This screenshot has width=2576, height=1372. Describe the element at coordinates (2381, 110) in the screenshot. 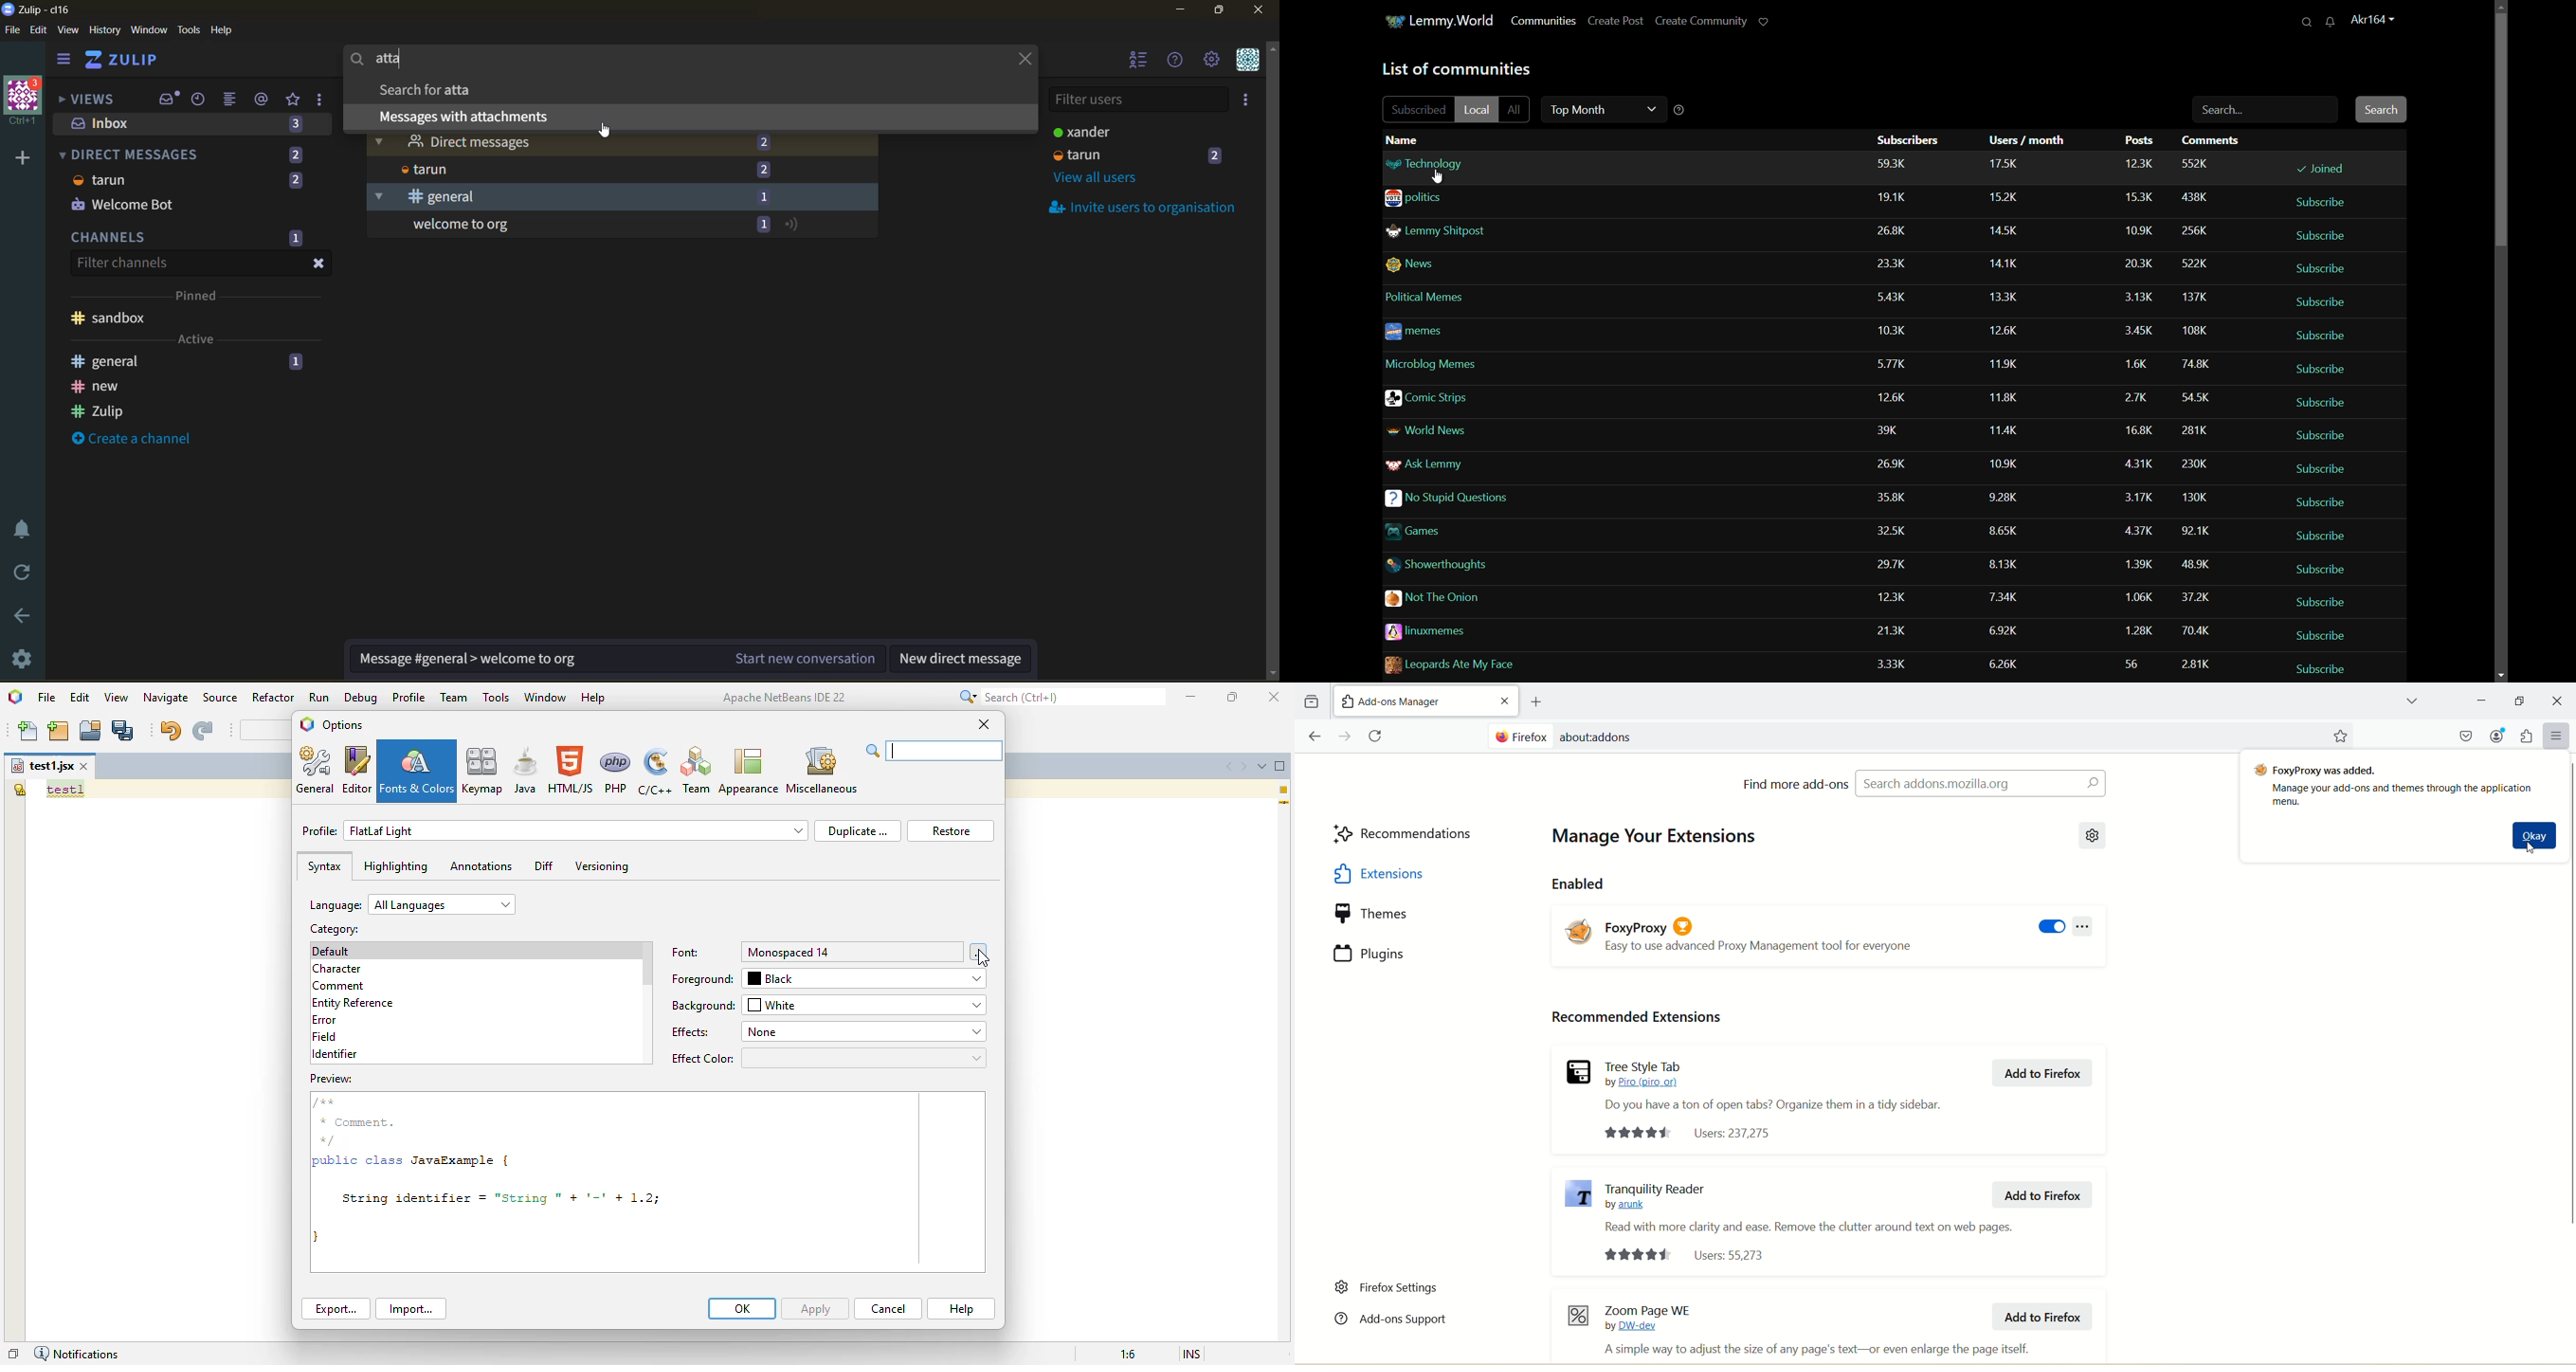

I see `search button` at that location.